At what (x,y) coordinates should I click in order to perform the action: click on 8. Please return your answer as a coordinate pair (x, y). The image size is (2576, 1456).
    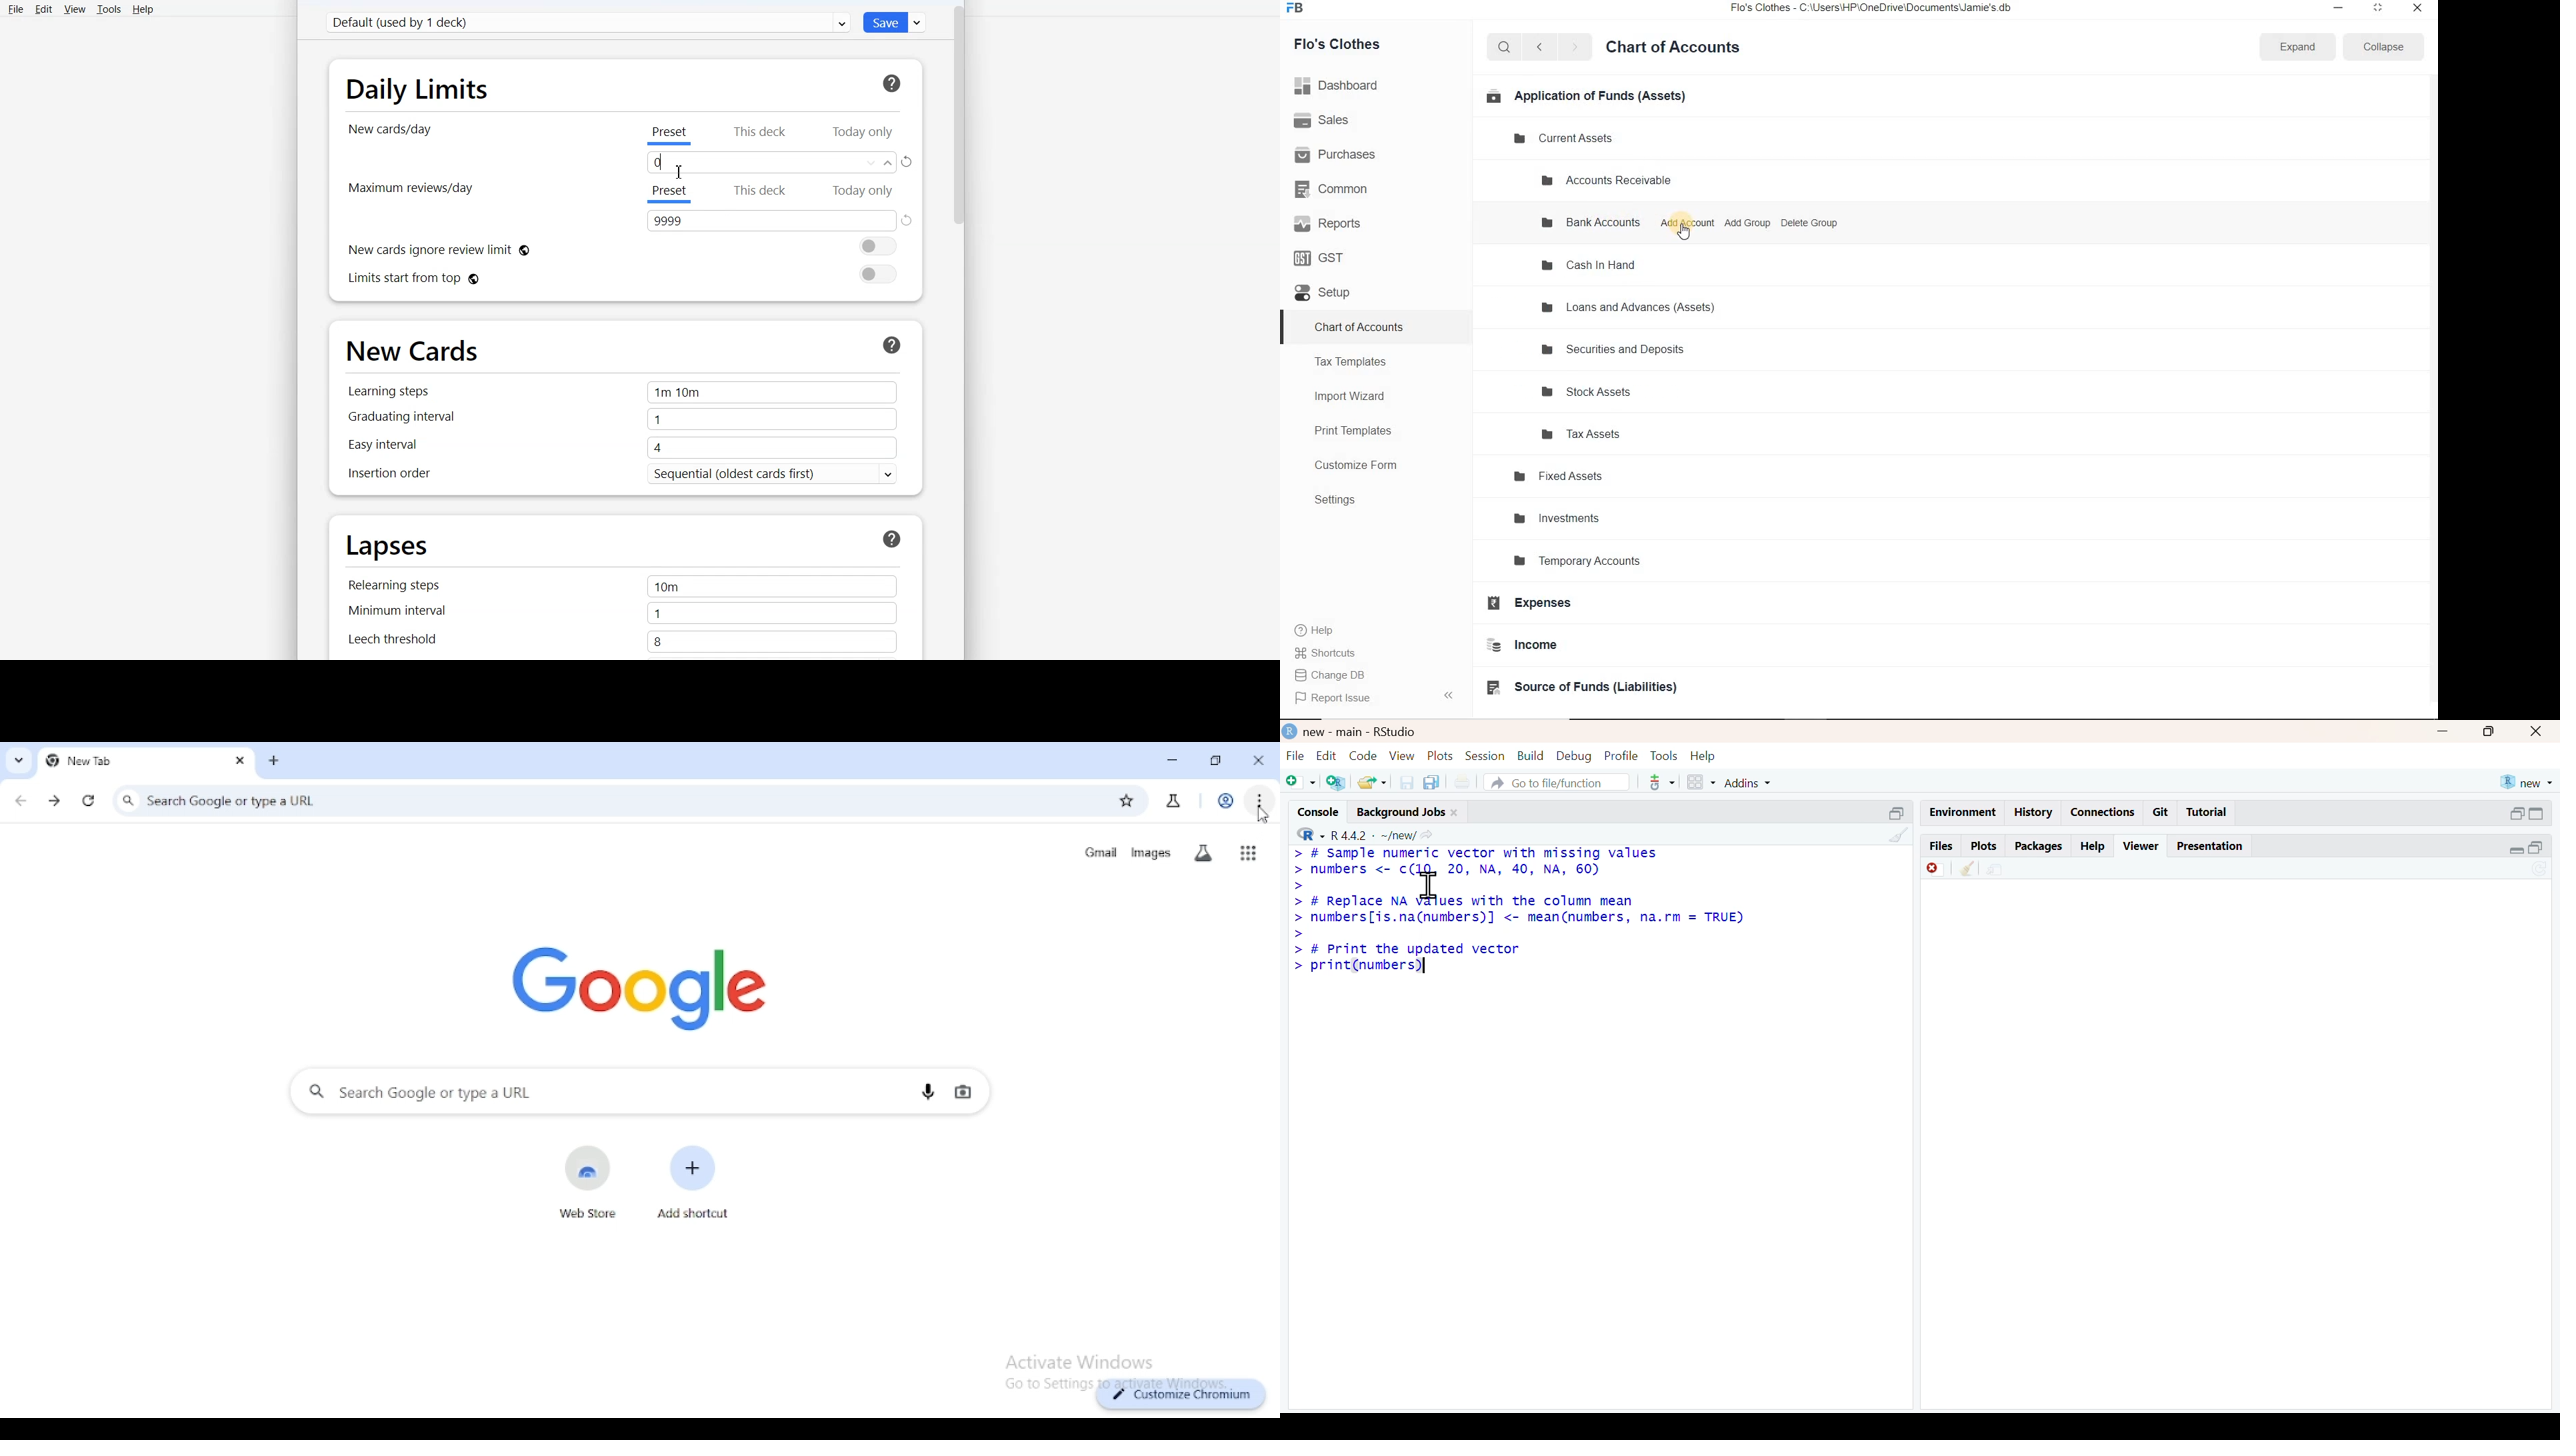
    Looking at the image, I should click on (769, 642).